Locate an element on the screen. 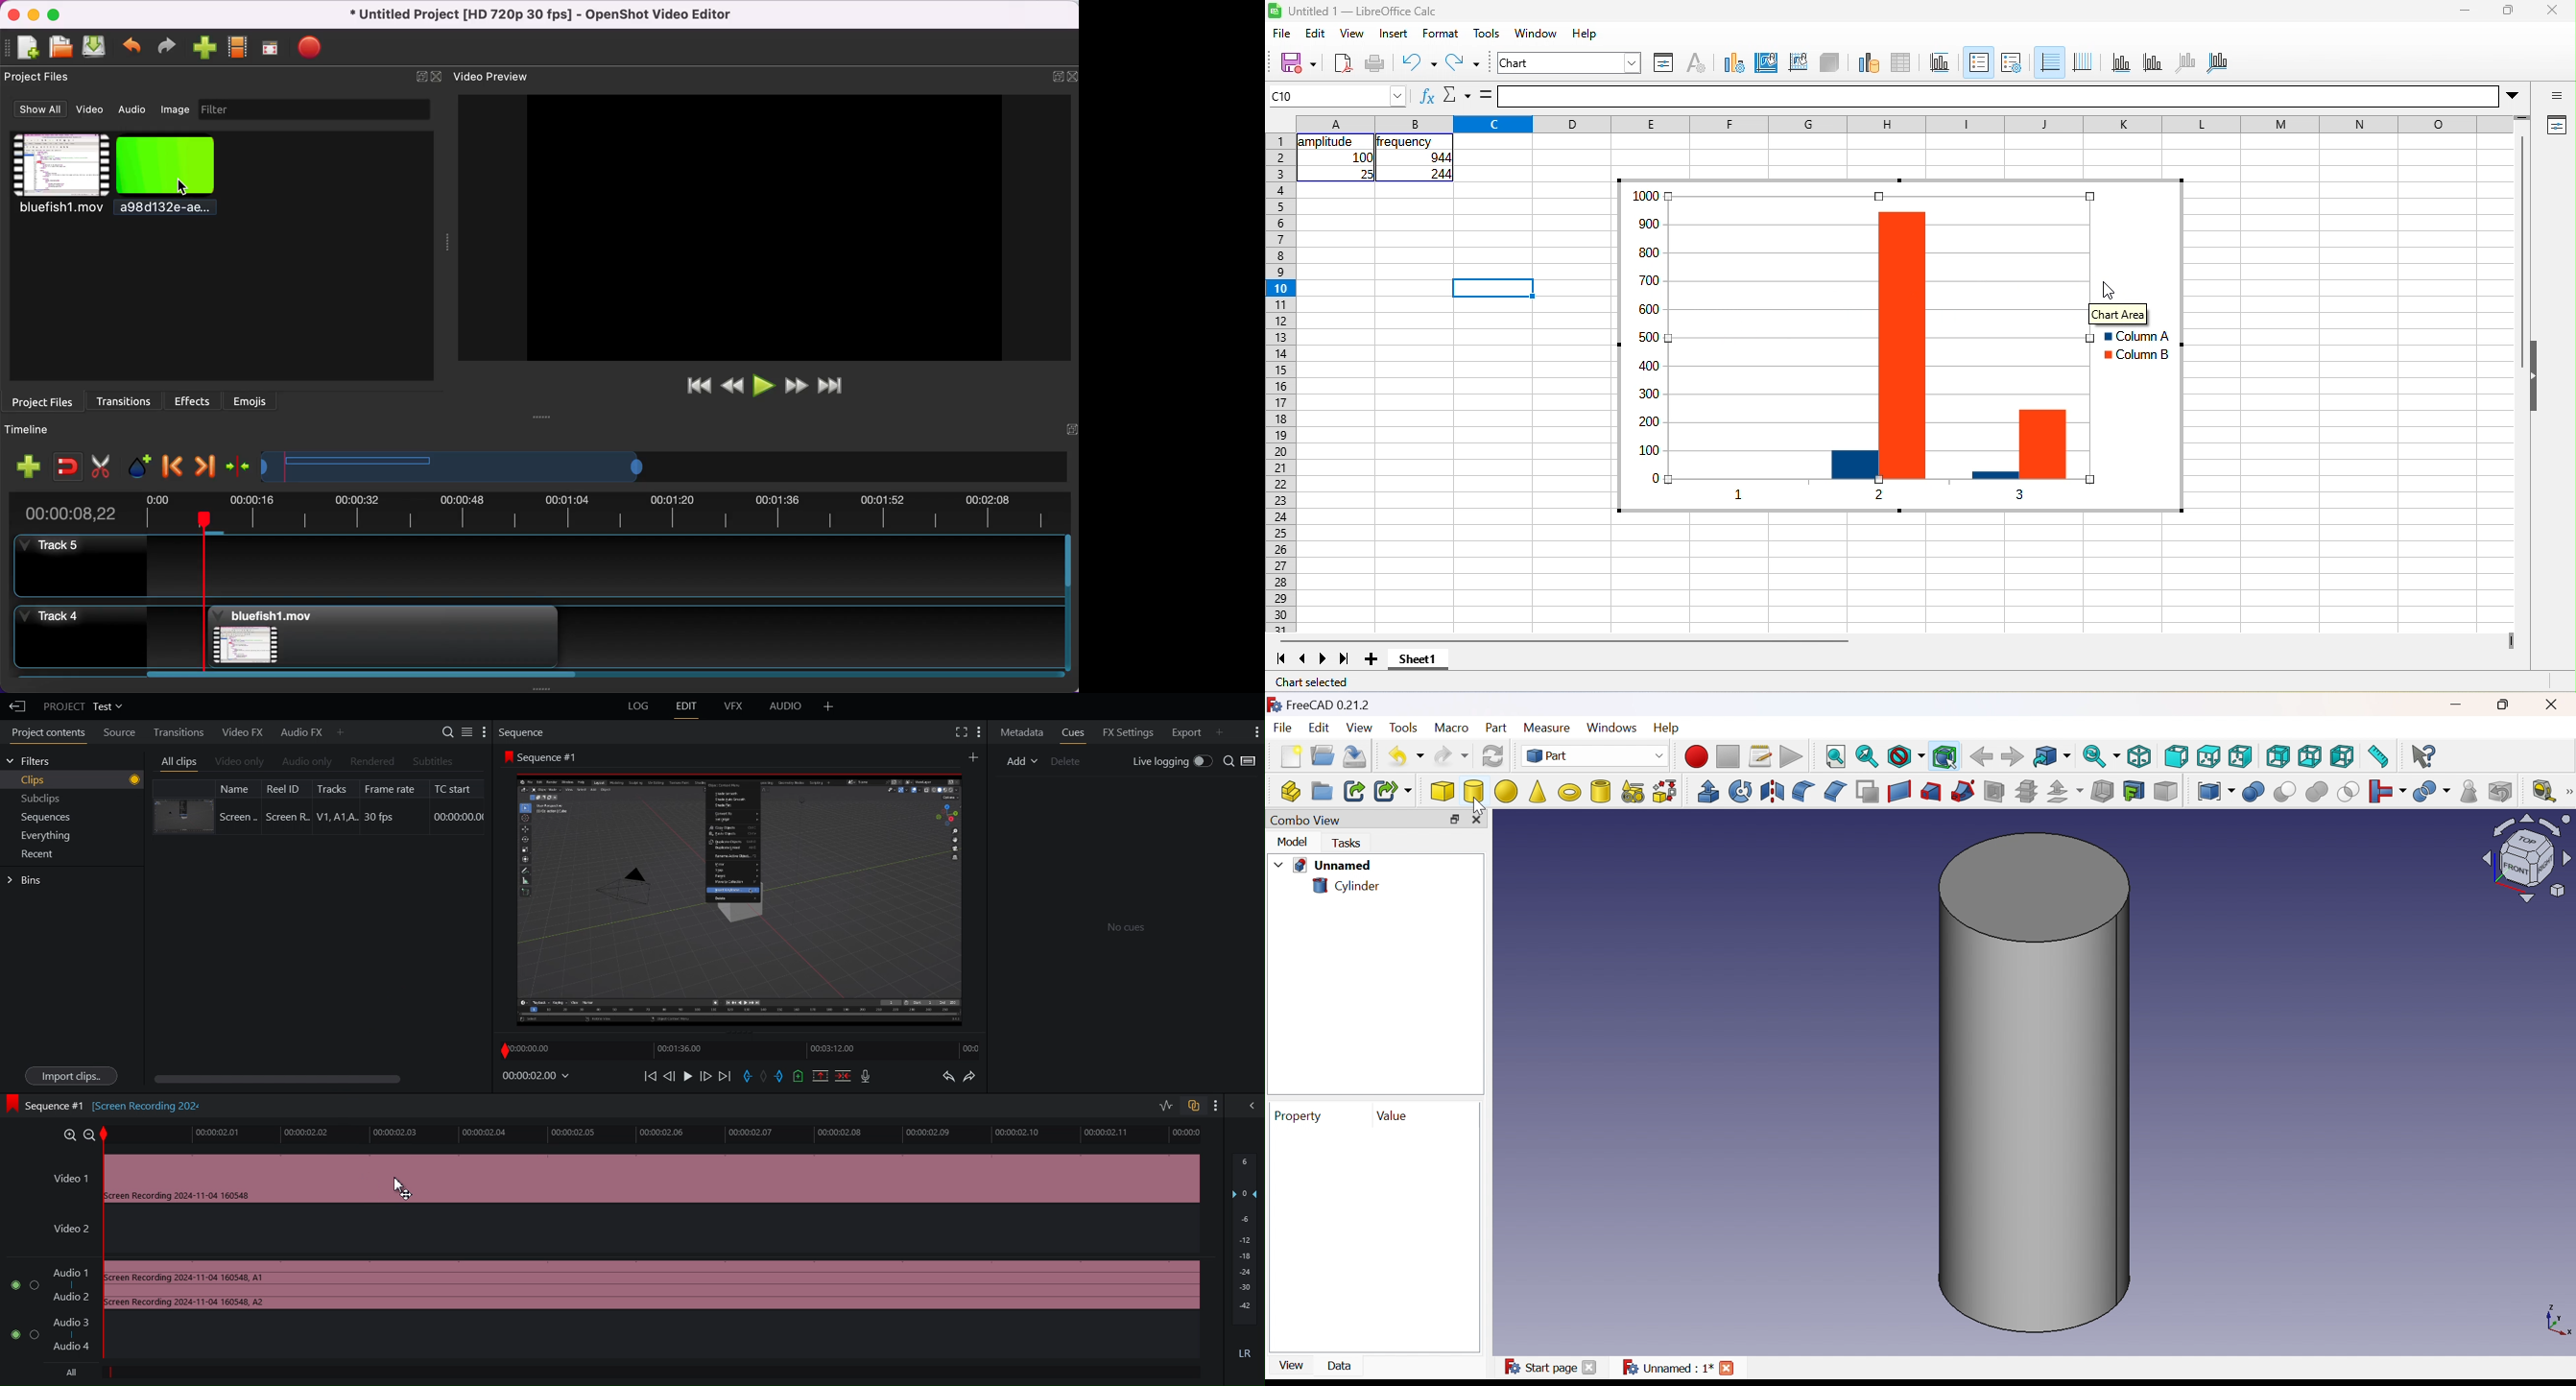 This screenshot has height=1400, width=2576. chart is located at coordinates (1834, 347).